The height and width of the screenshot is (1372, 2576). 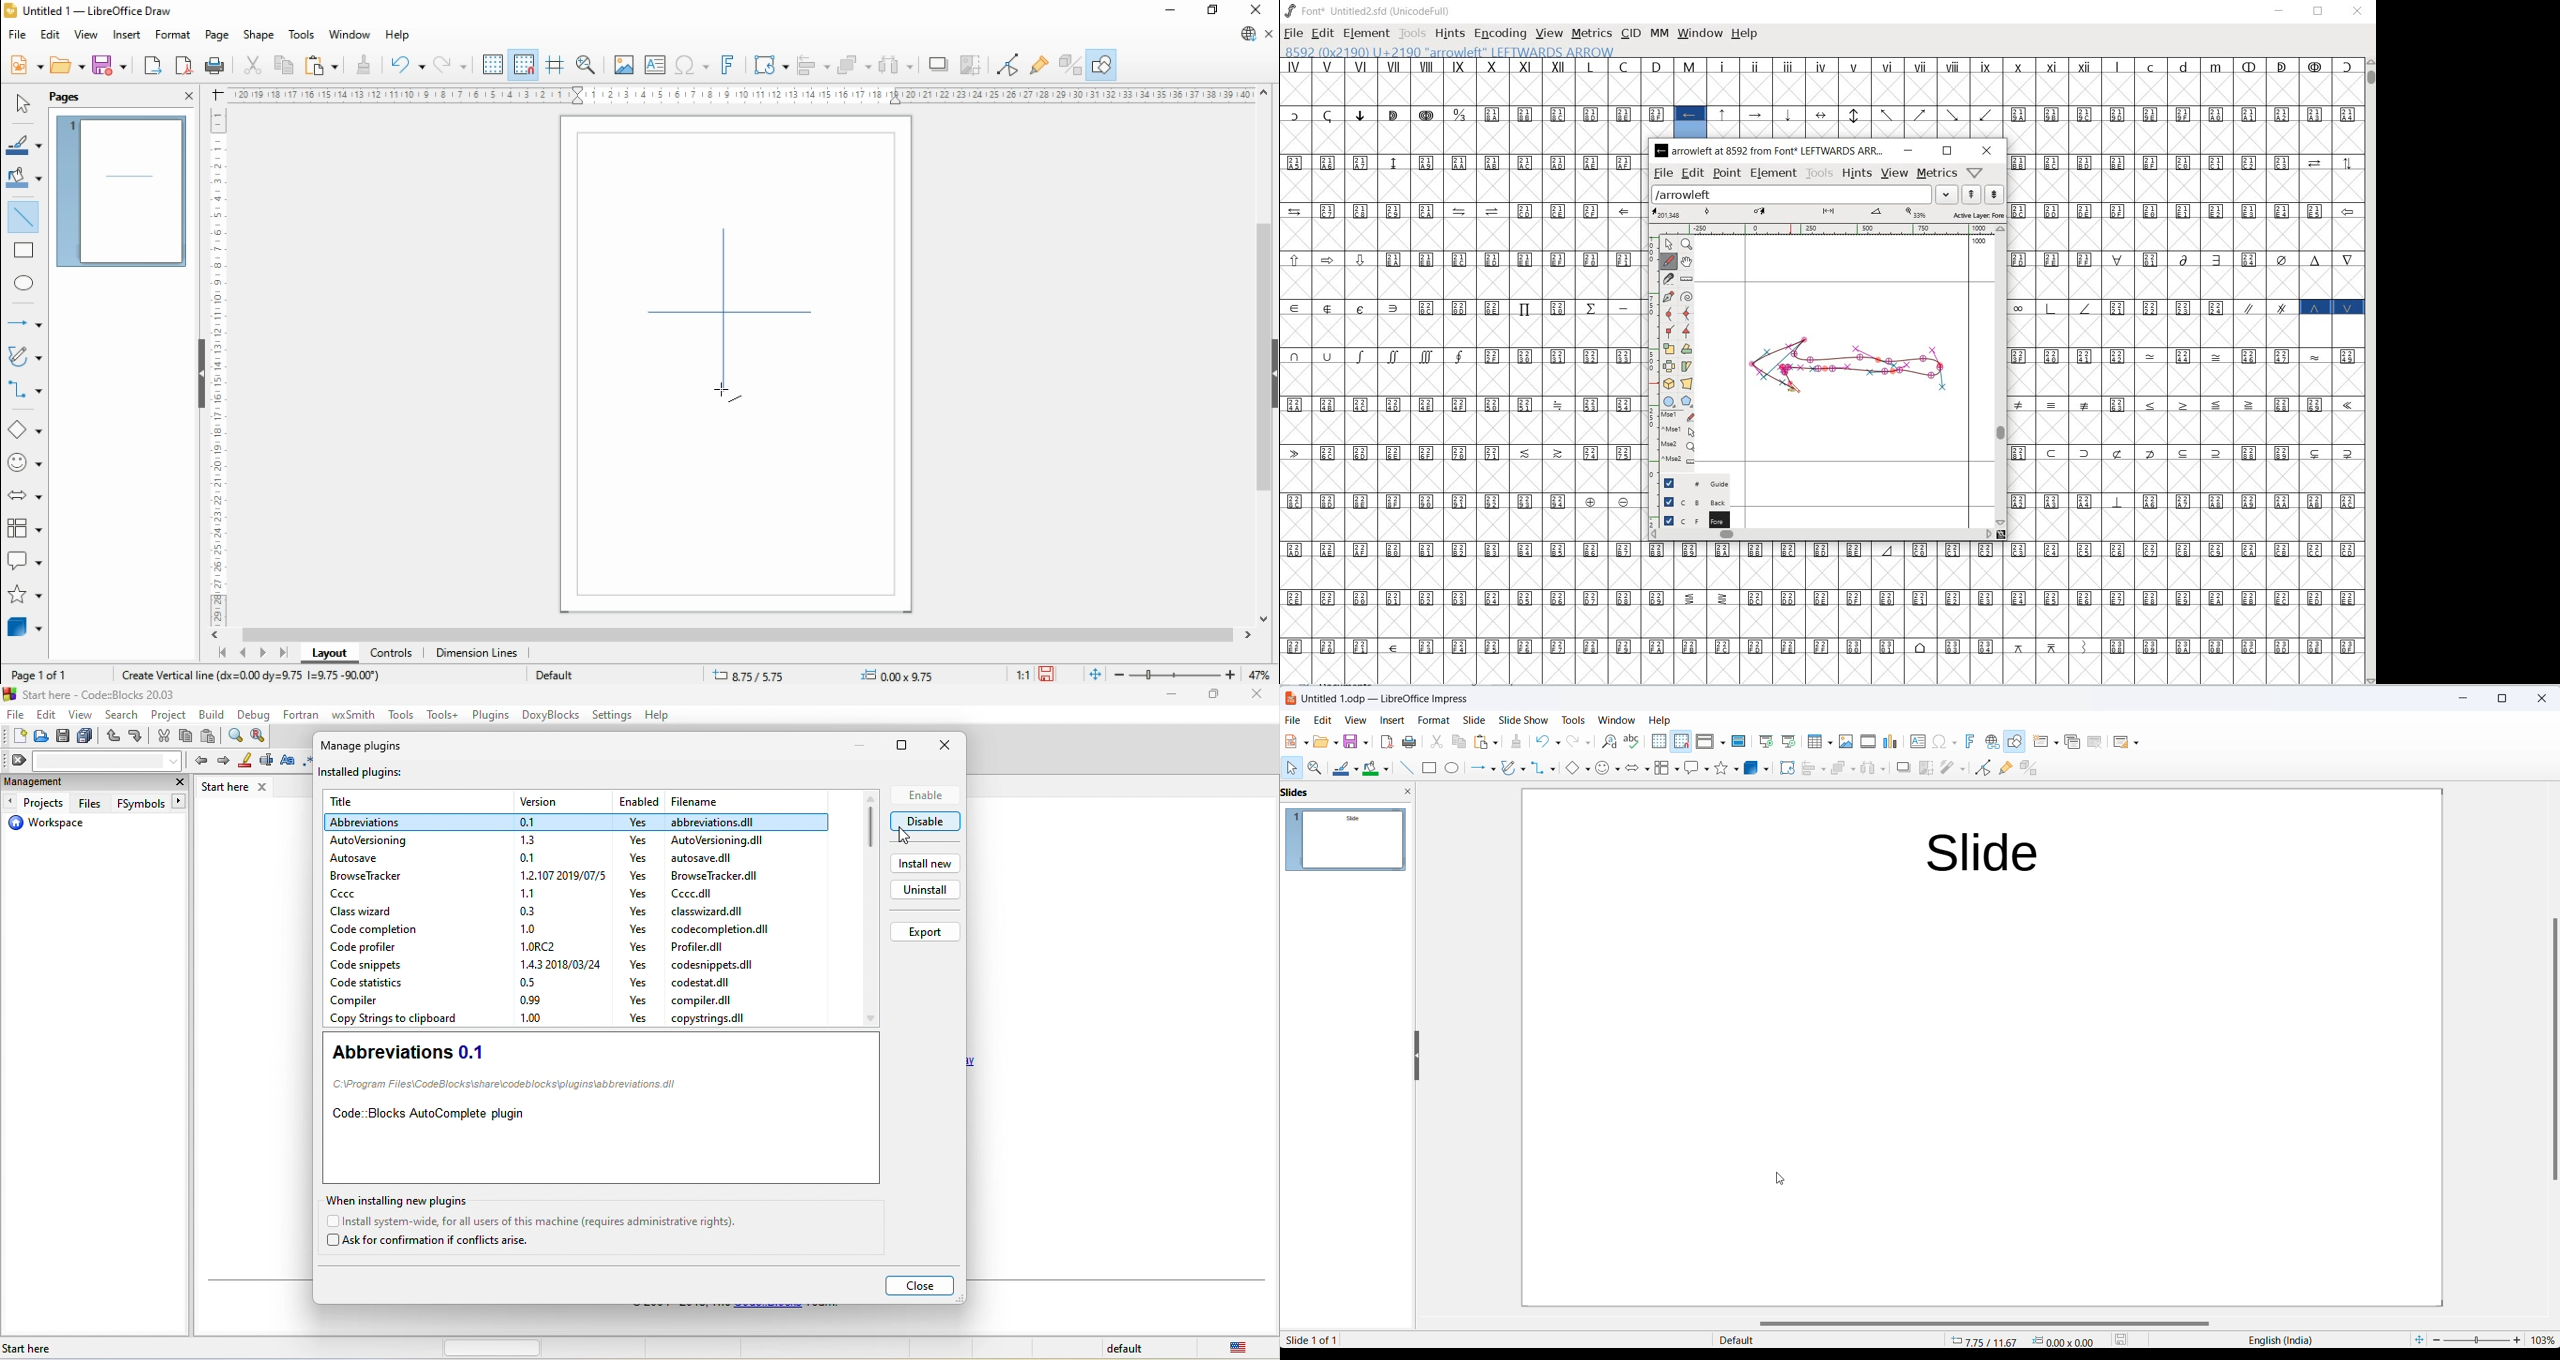 What do you see at coordinates (256, 713) in the screenshot?
I see `debug` at bounding box center [256, 713].